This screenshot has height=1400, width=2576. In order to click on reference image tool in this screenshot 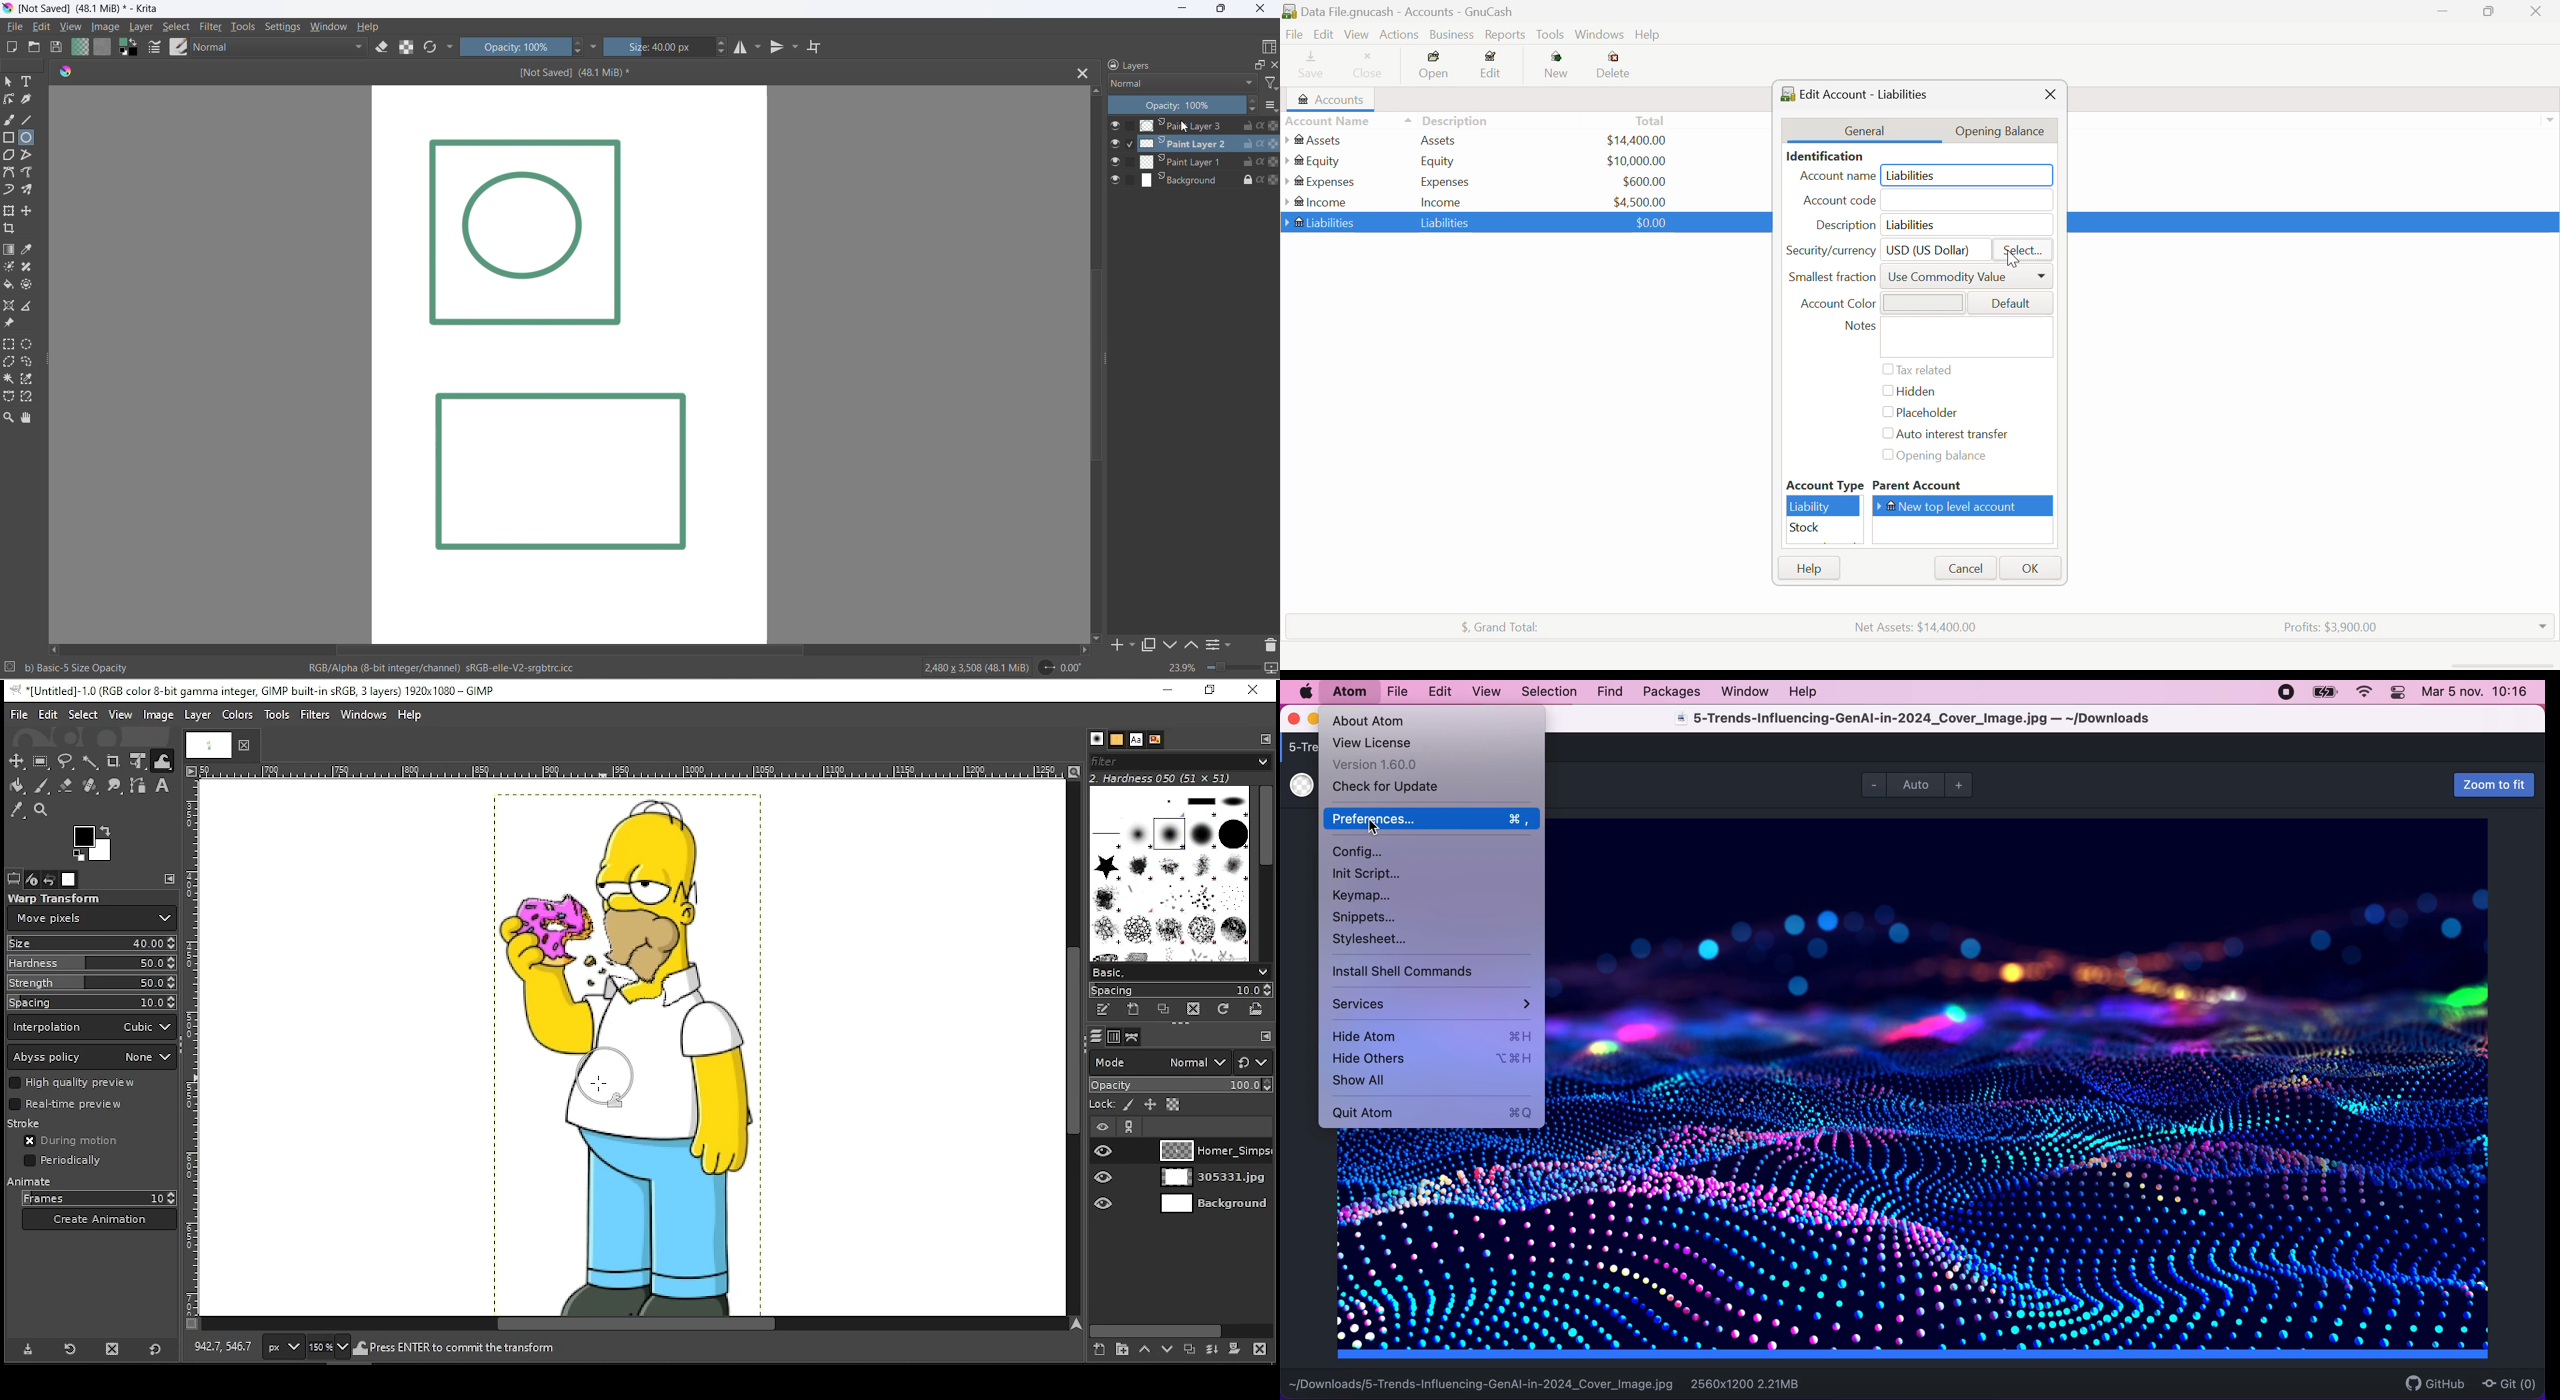, I will do `click(11, 325)`.